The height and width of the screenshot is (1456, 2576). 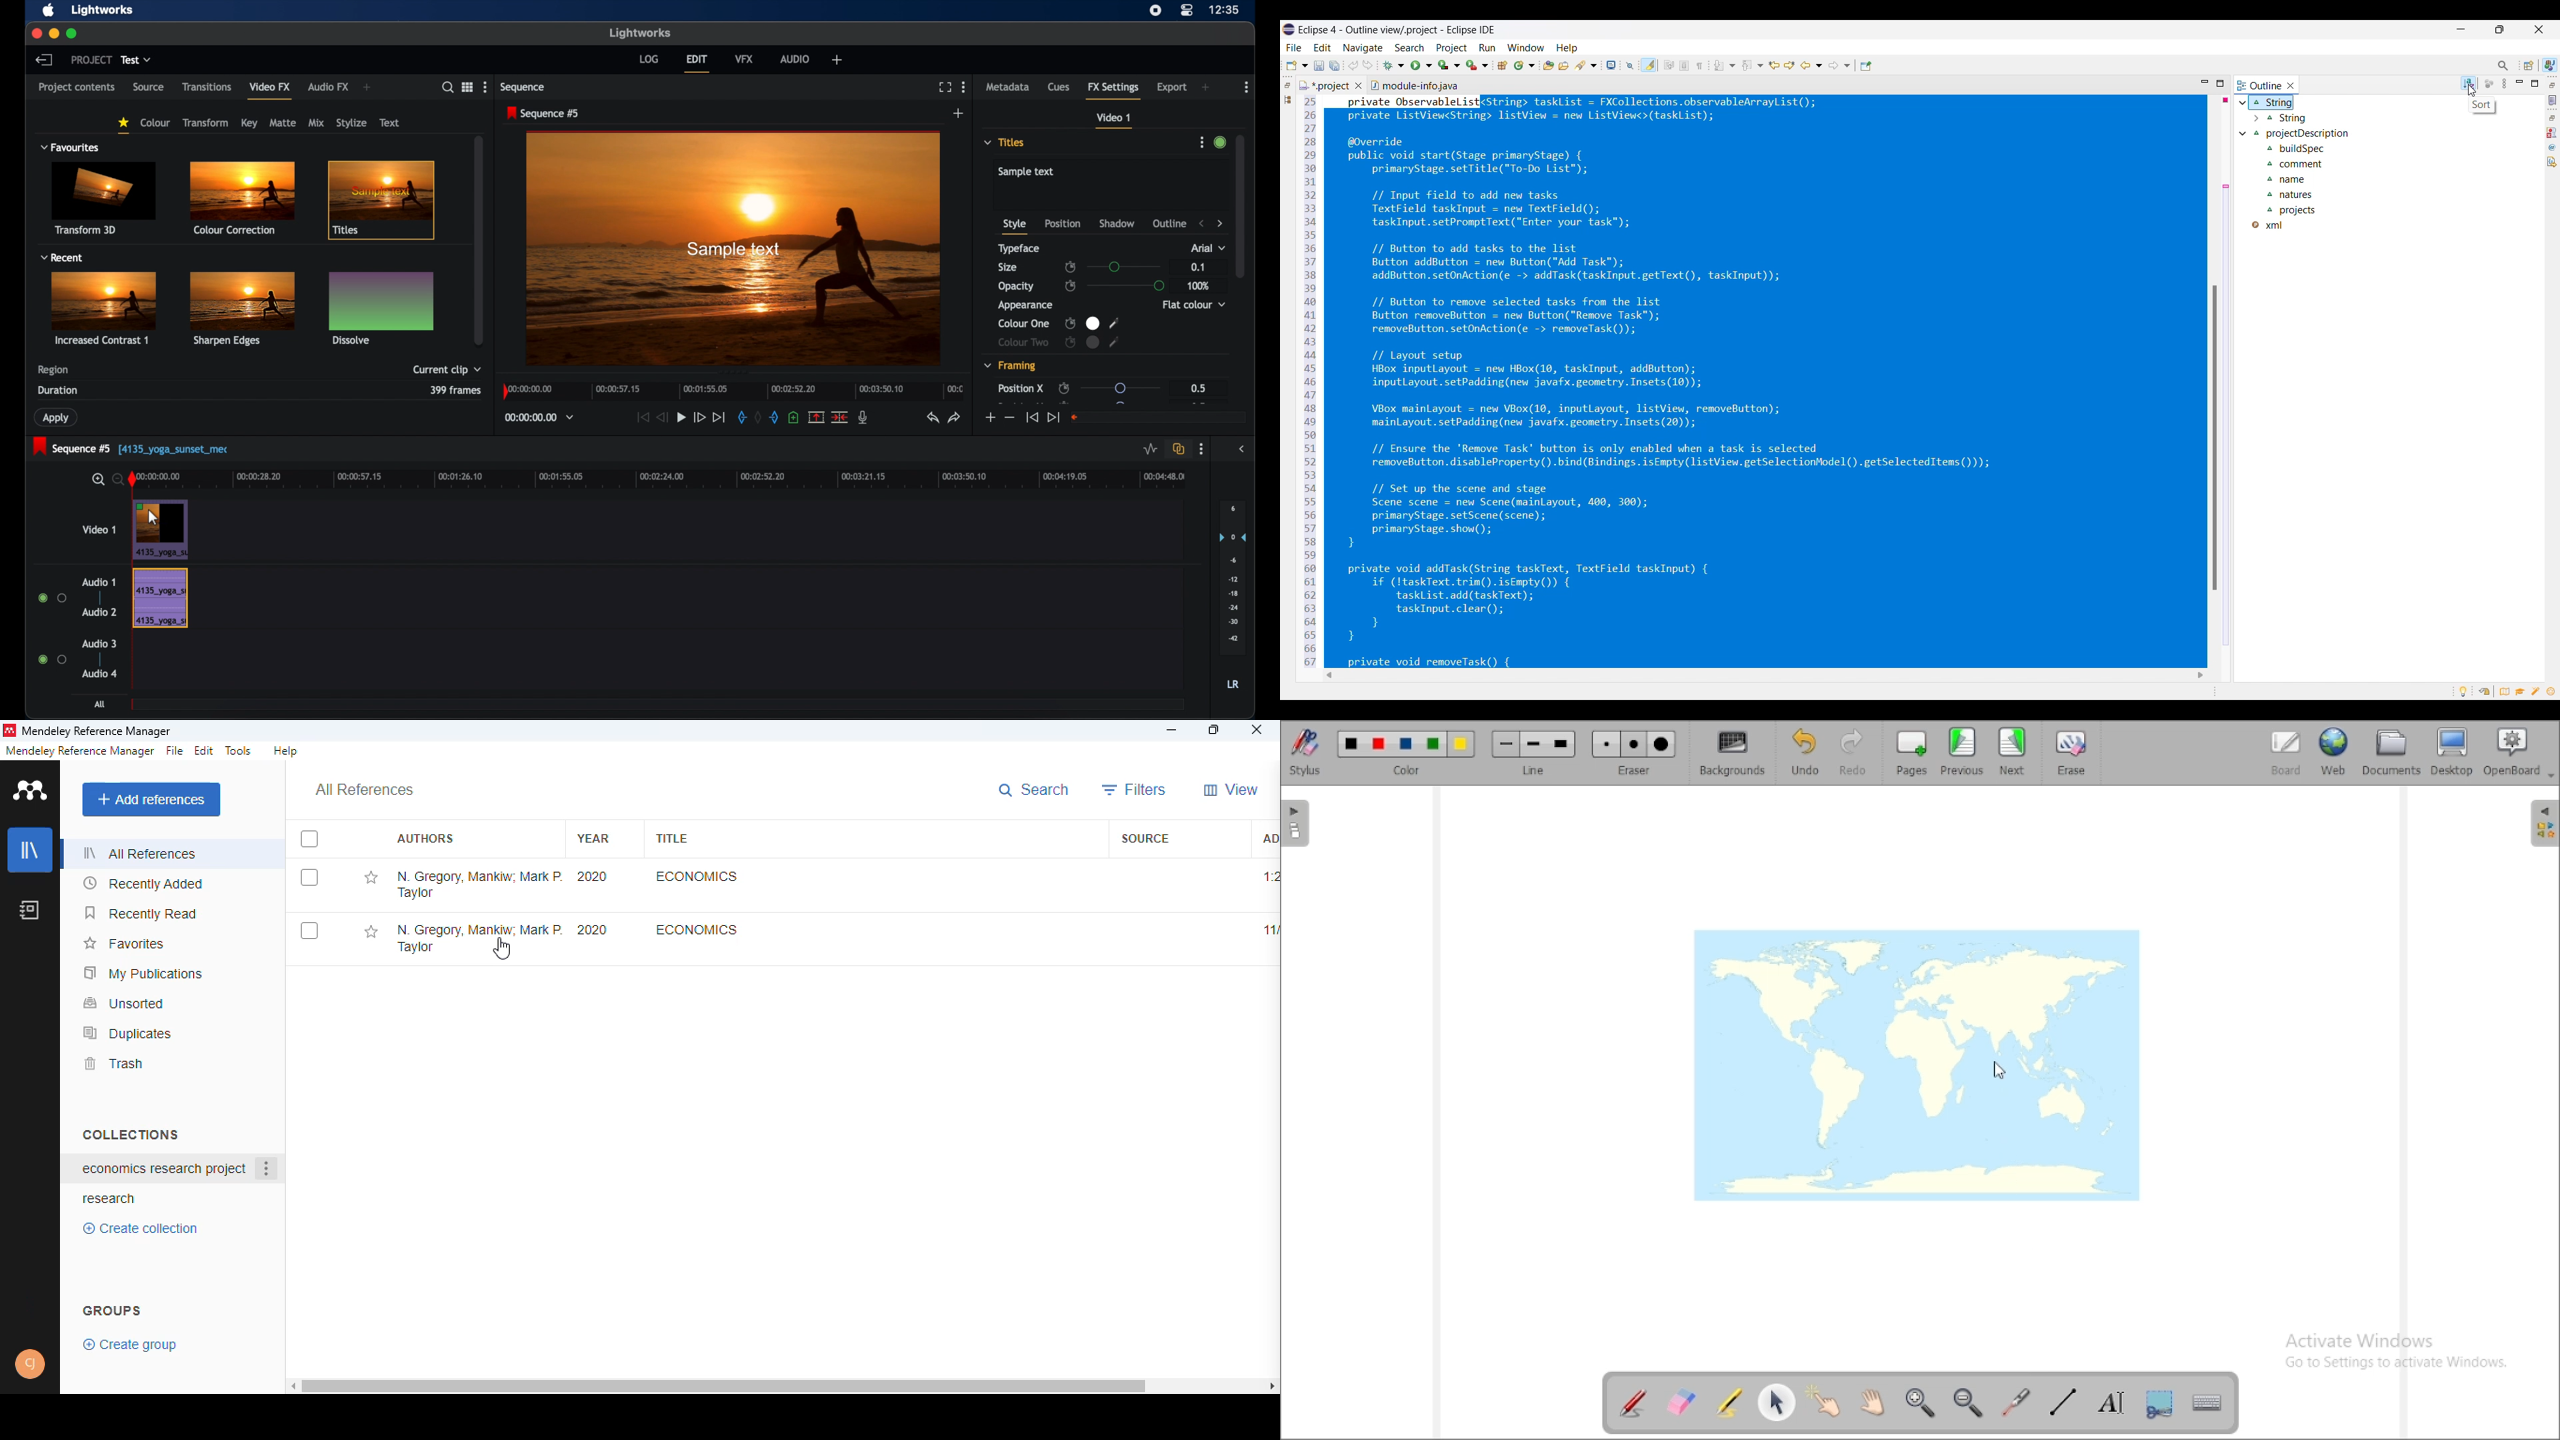 I want to click on stepper buttons, so click(x=1211, y=224).